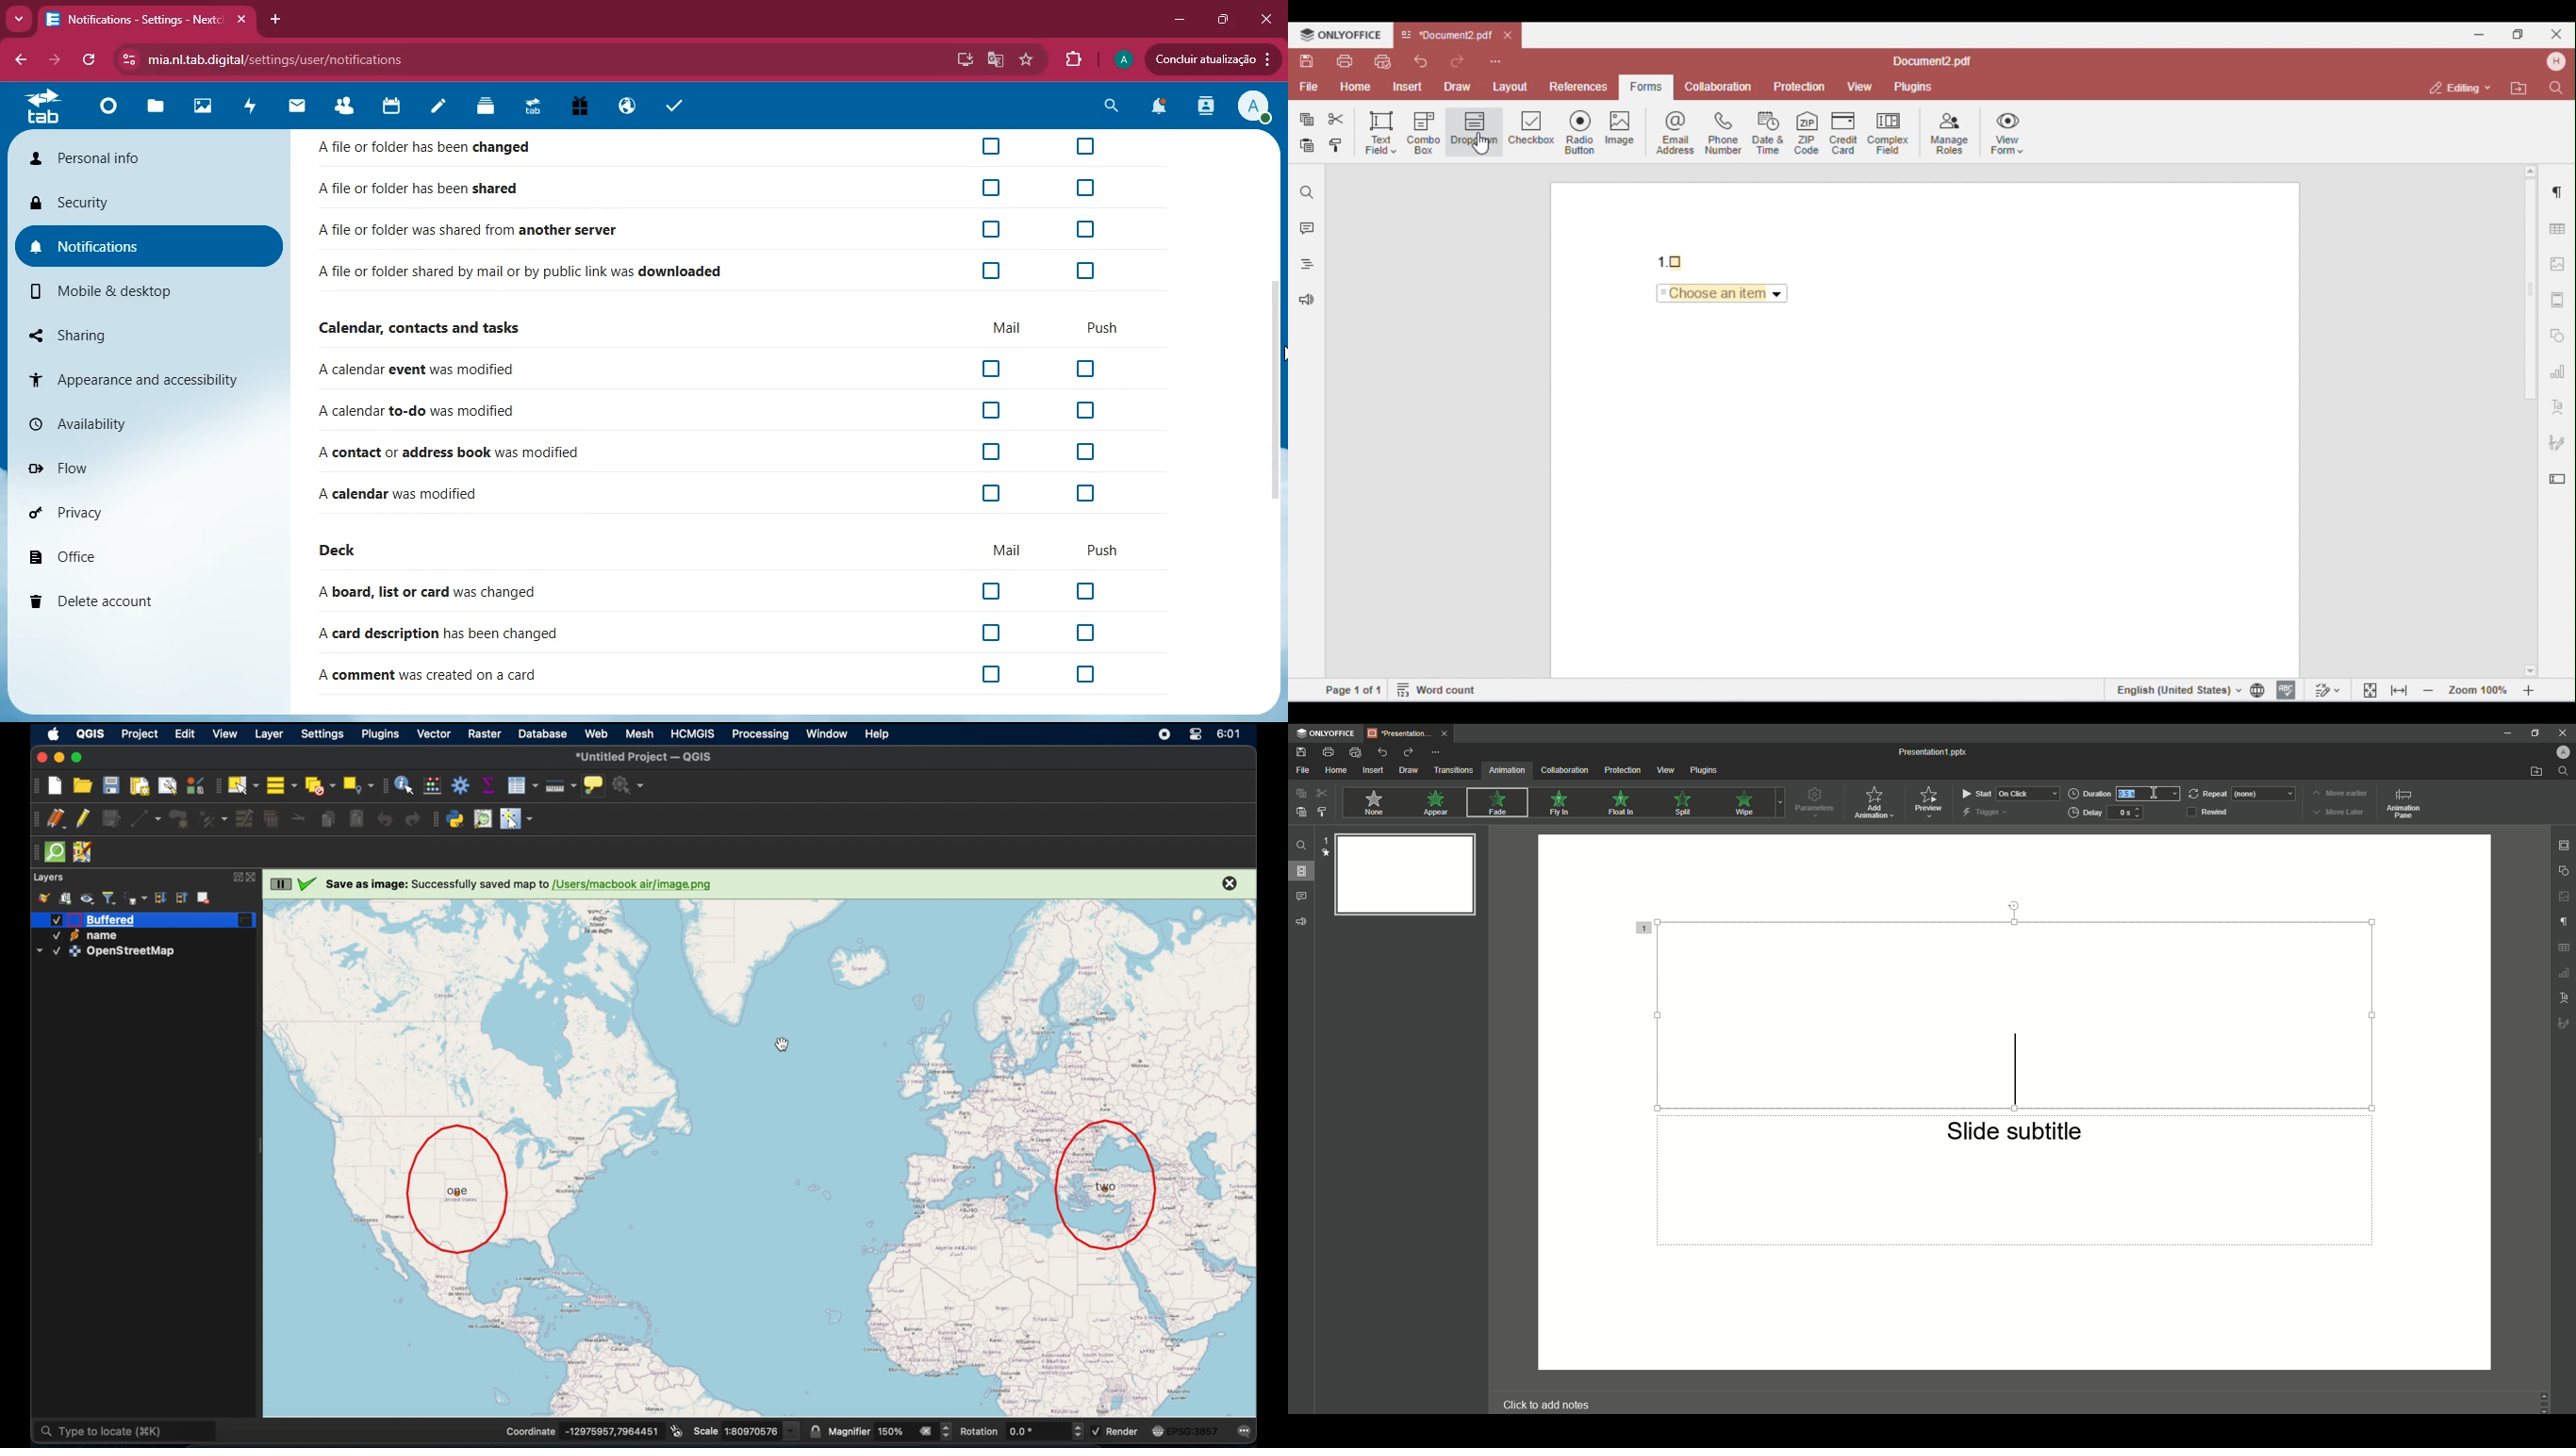 Image resolution: width=2576 pixels, height=1456 pixels. What do you see at coordinates (148, 375) in the screenshot?
I see `appearance and accessibility` at bounding box center [148, 375].